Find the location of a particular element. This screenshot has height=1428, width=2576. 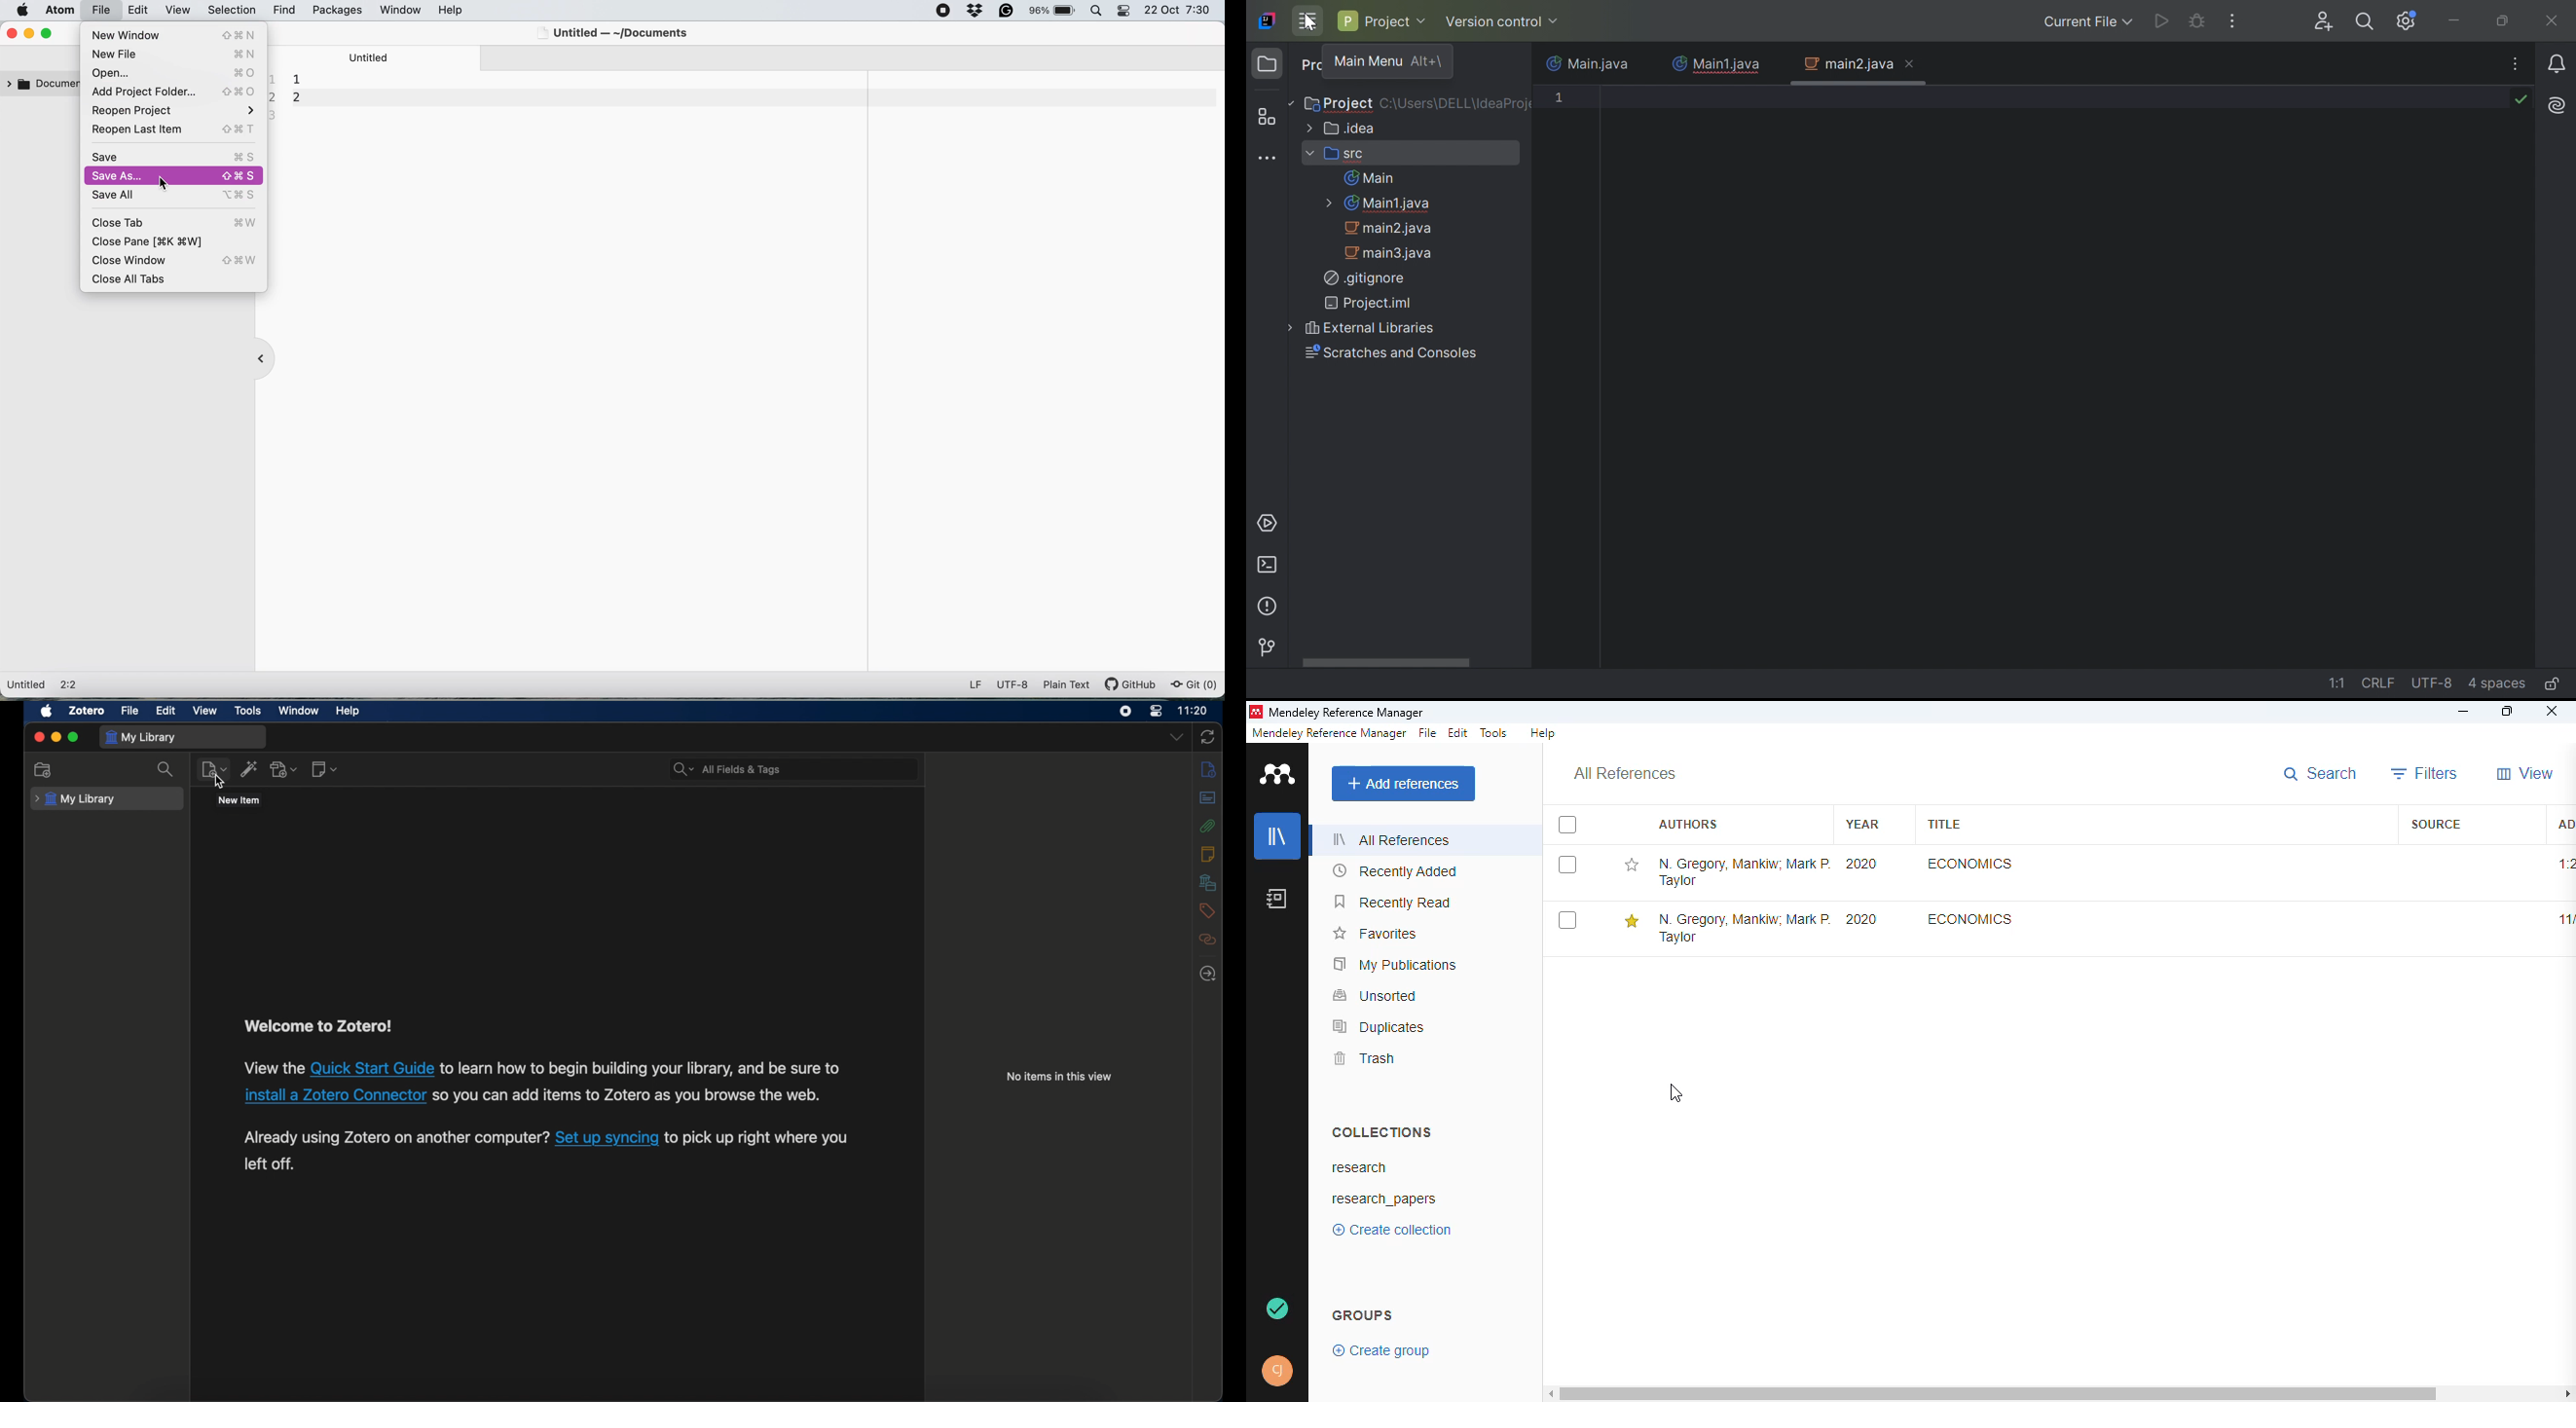

screen recorder icon is located at coordinates (1126, 711).